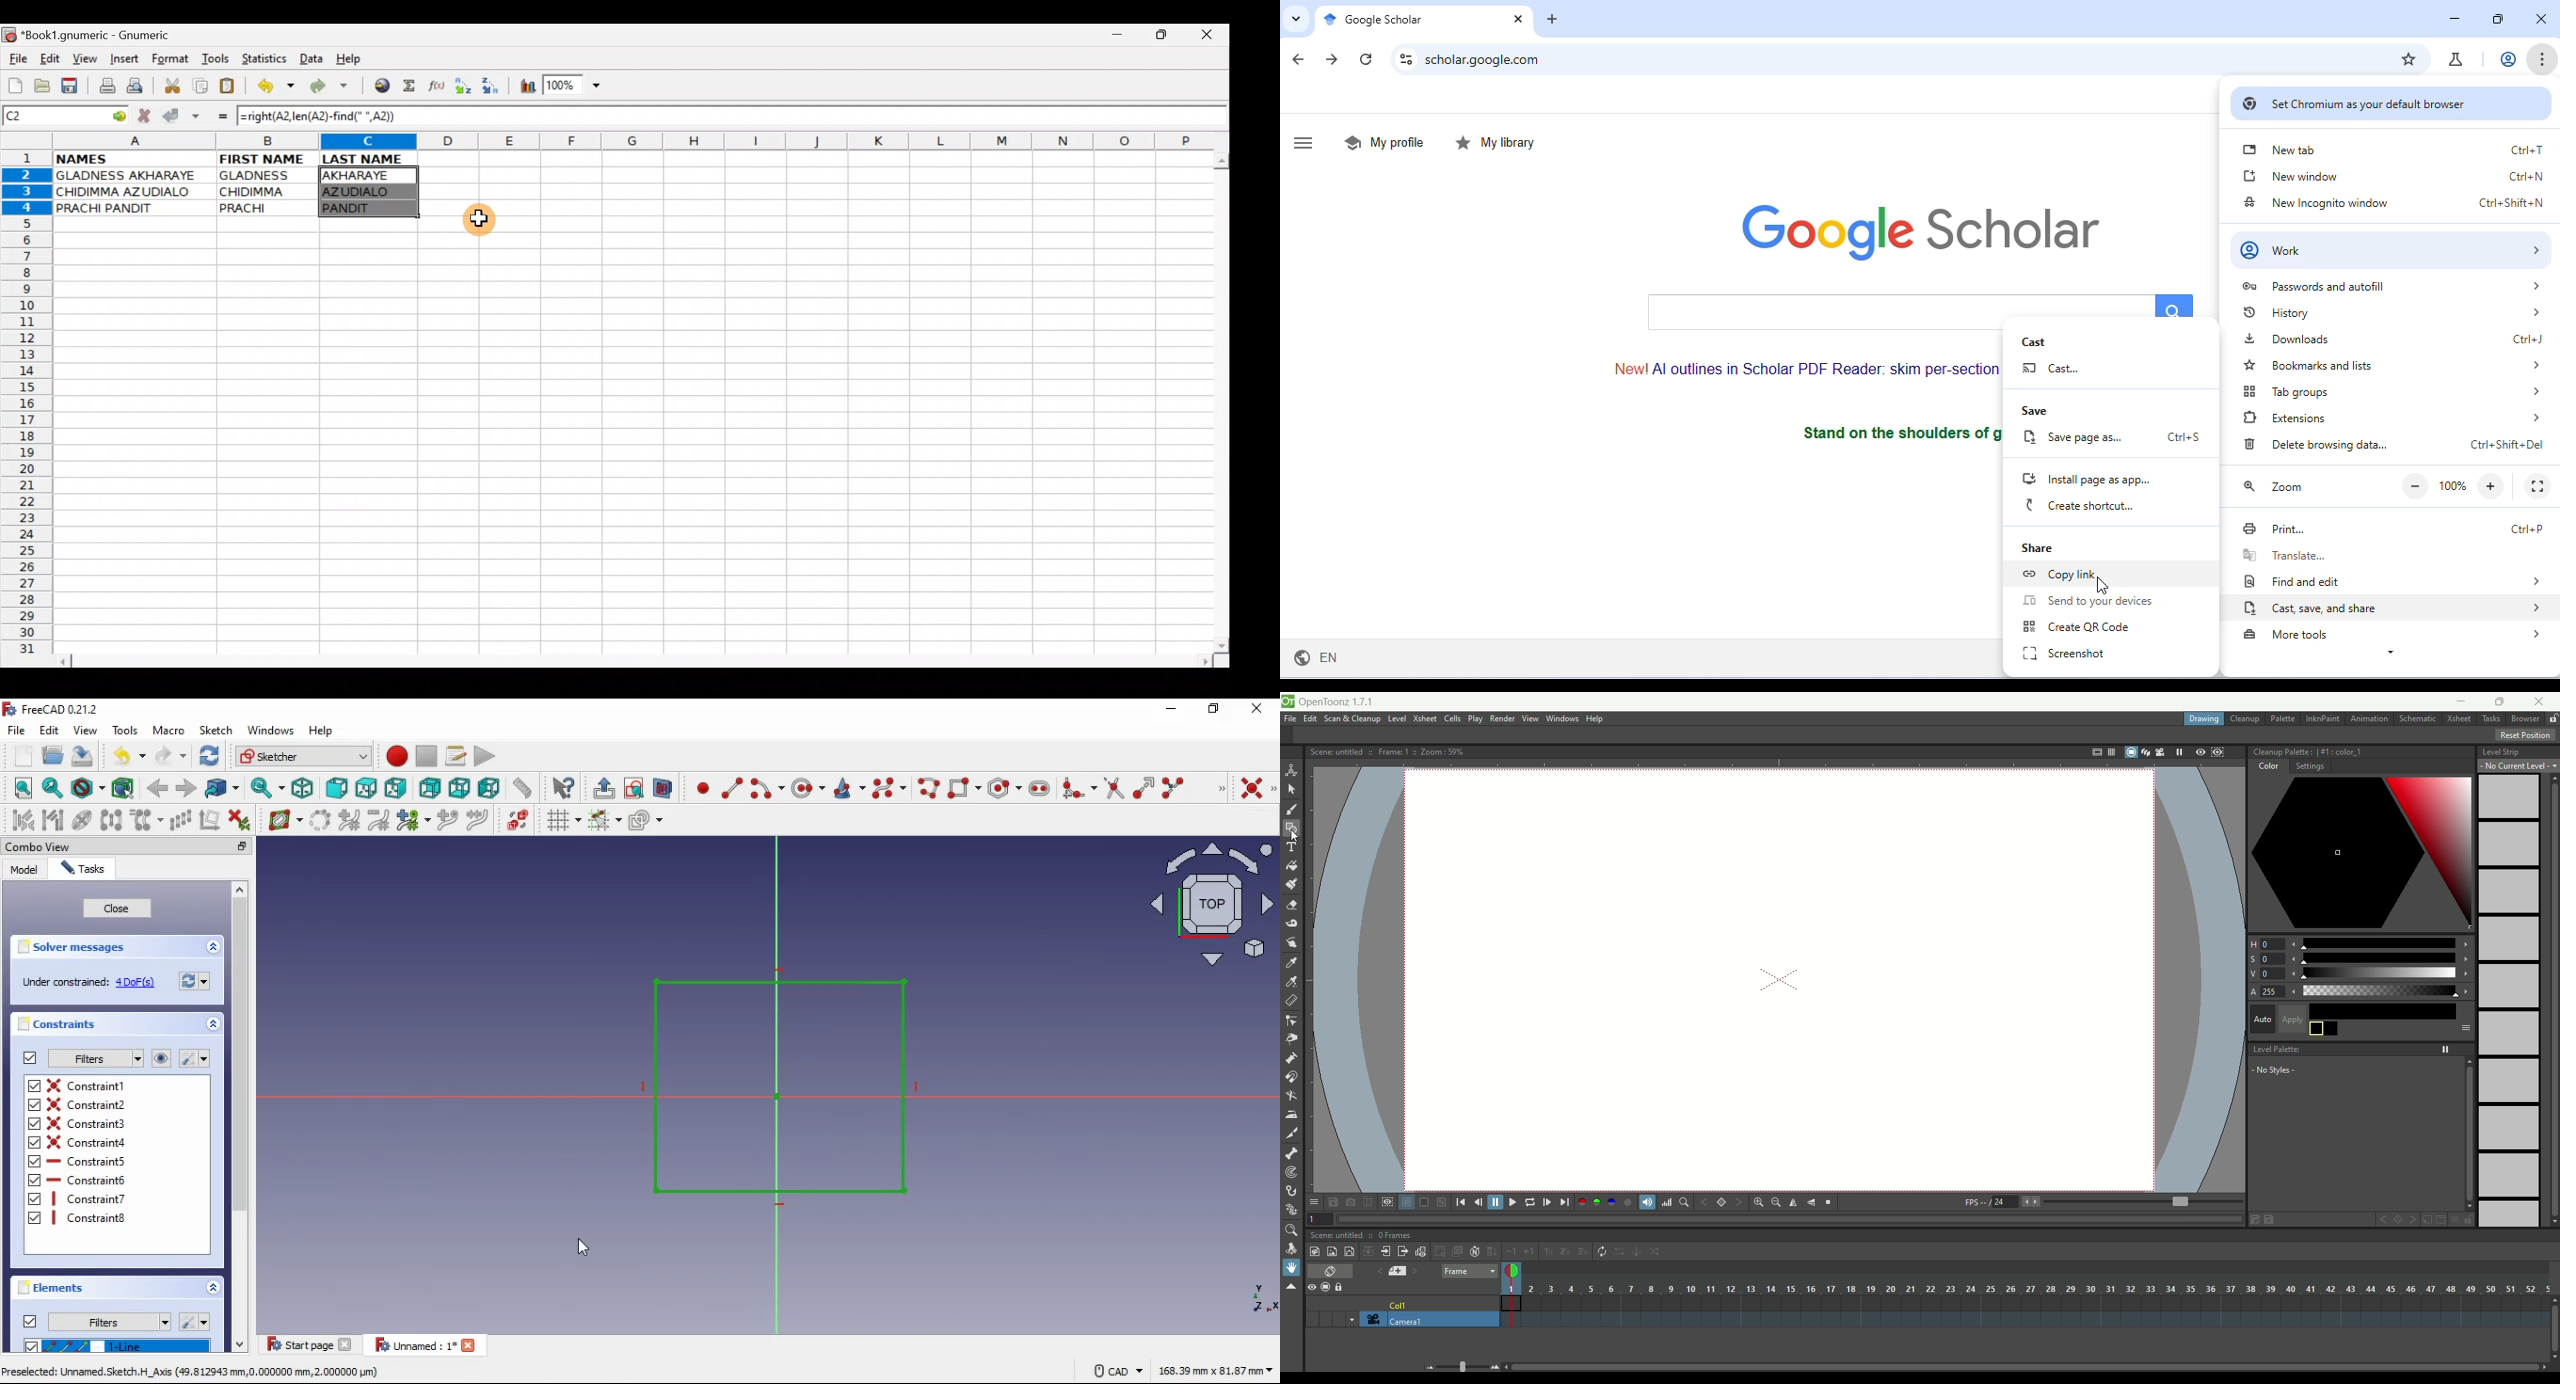 Image resolution: width=2576 pixels, height=1400 pixels. Describe the element at coordinates (1408, 58) in the screenshot. I see `site settings` at that location.